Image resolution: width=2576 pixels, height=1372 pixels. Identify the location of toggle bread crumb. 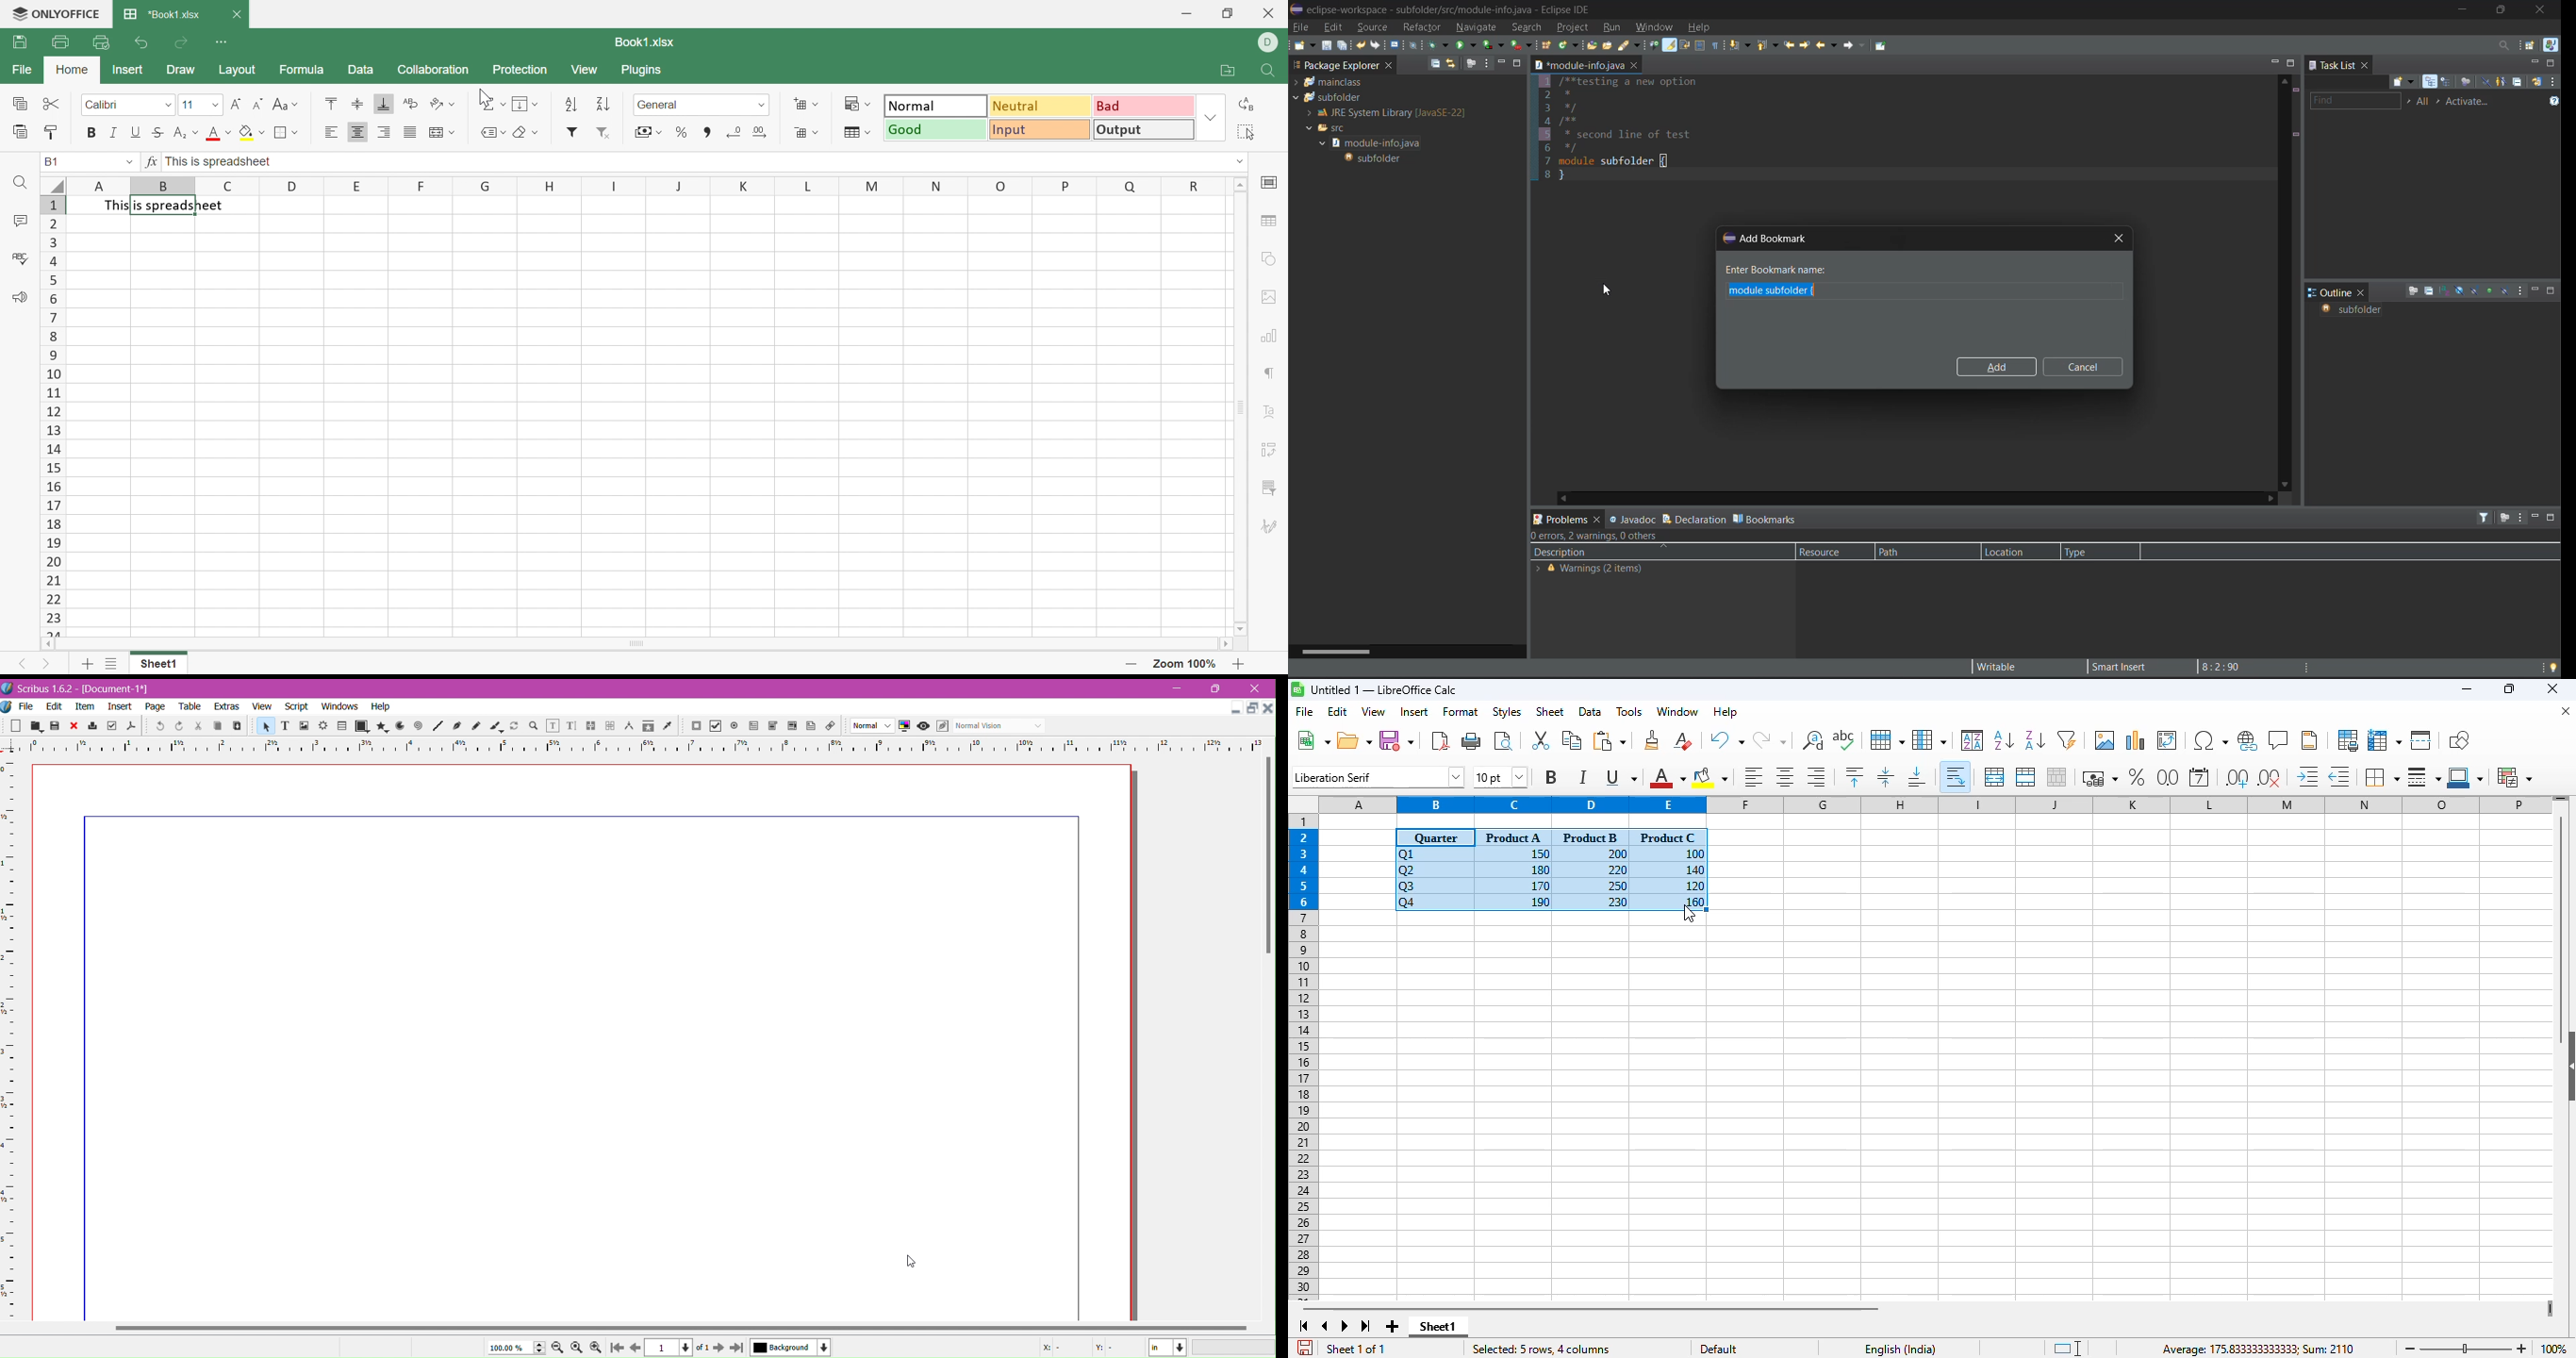
(1655, 46).